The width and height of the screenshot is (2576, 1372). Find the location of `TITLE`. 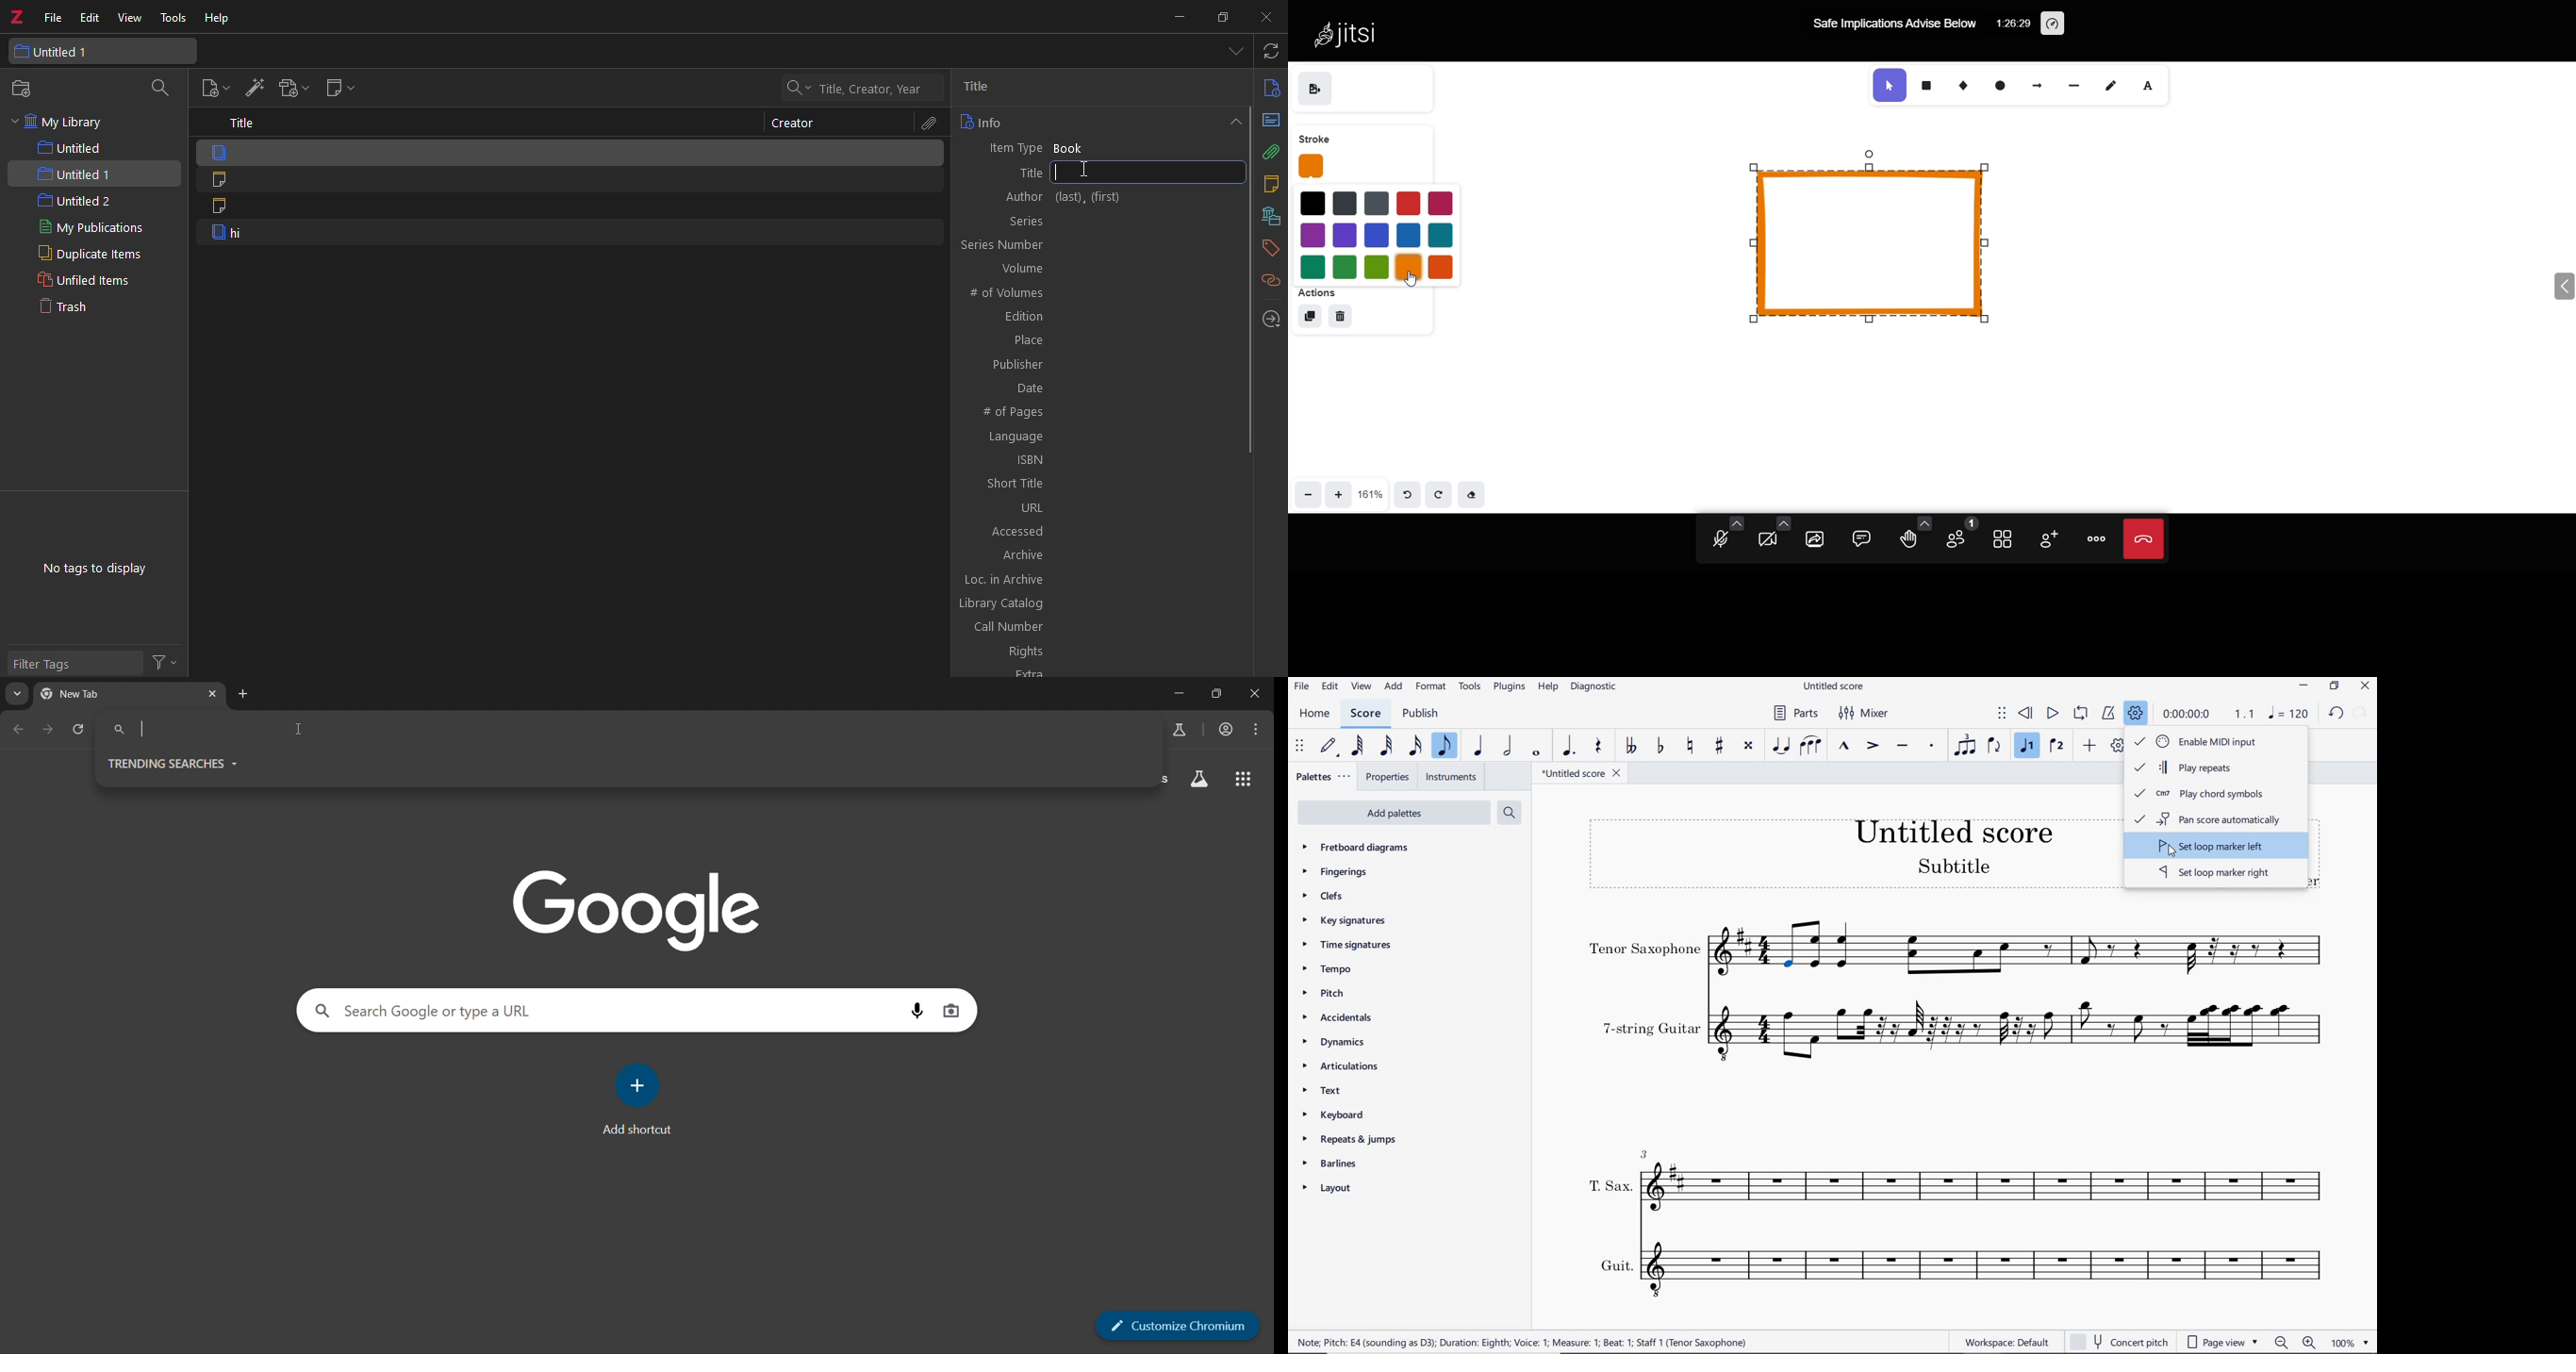

TITLE is located at coordinates (1835, 851).